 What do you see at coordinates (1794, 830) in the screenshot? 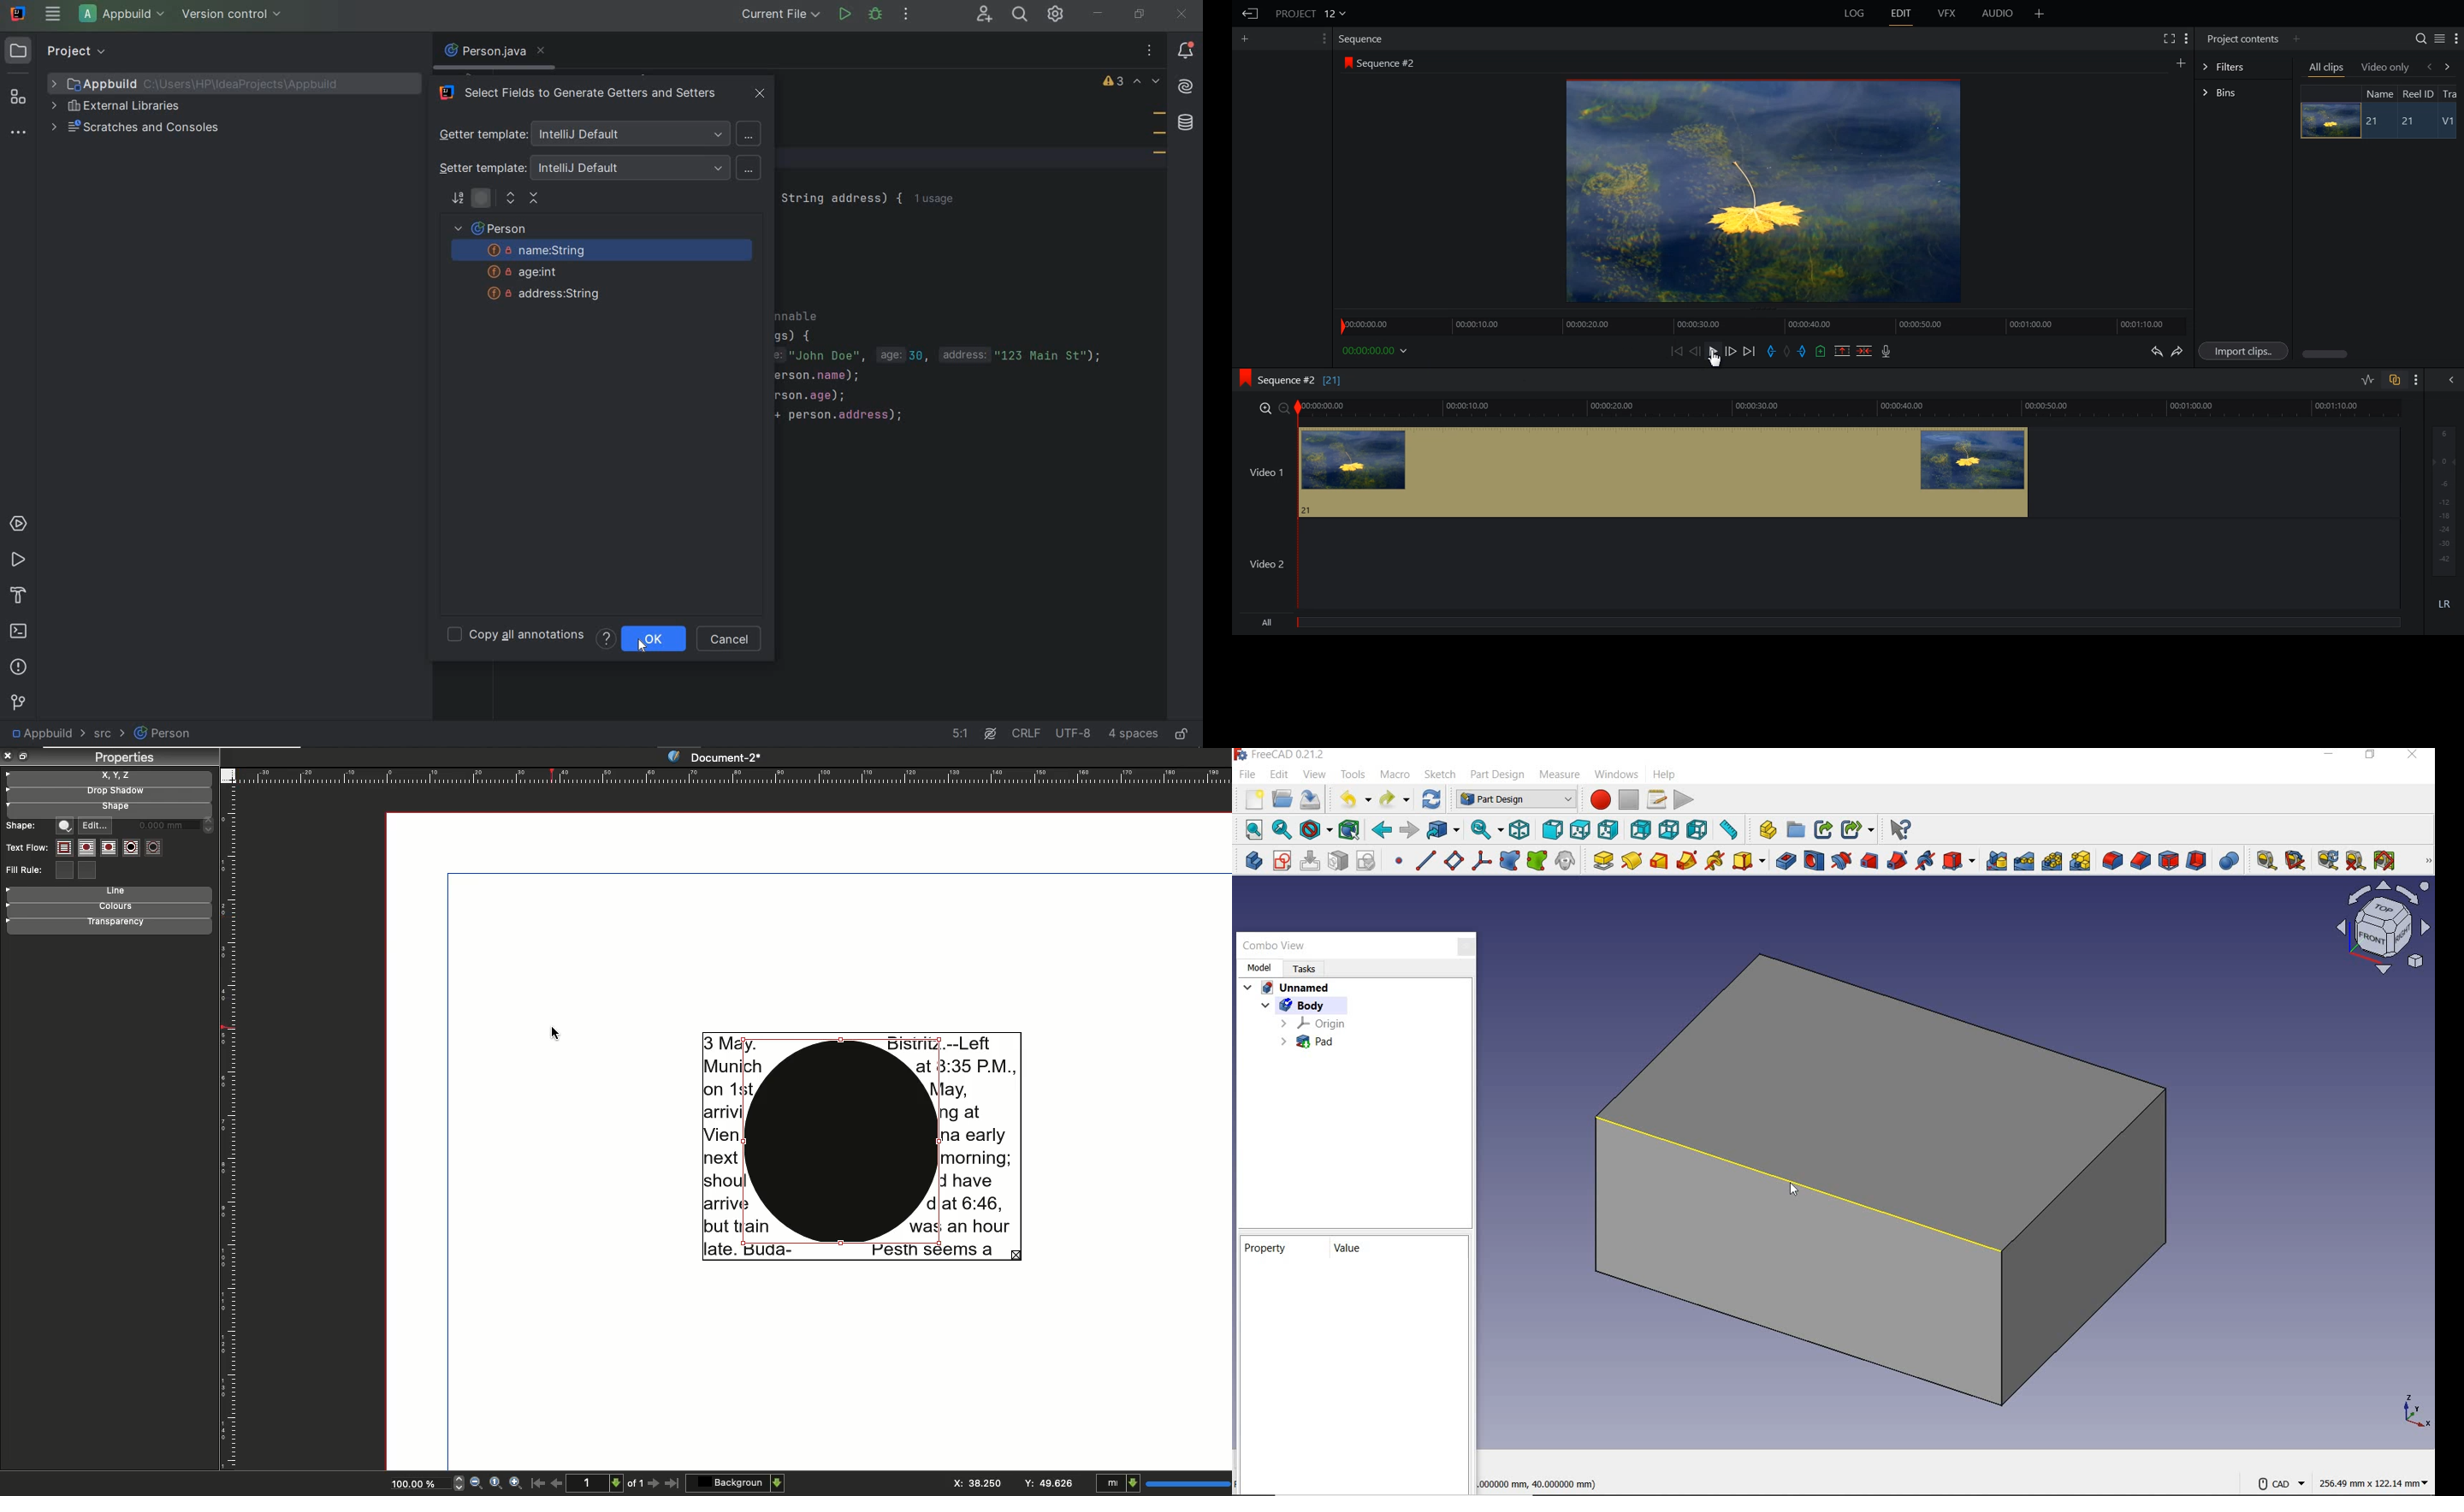
I see `create group` at bounding box center [1794, 830].